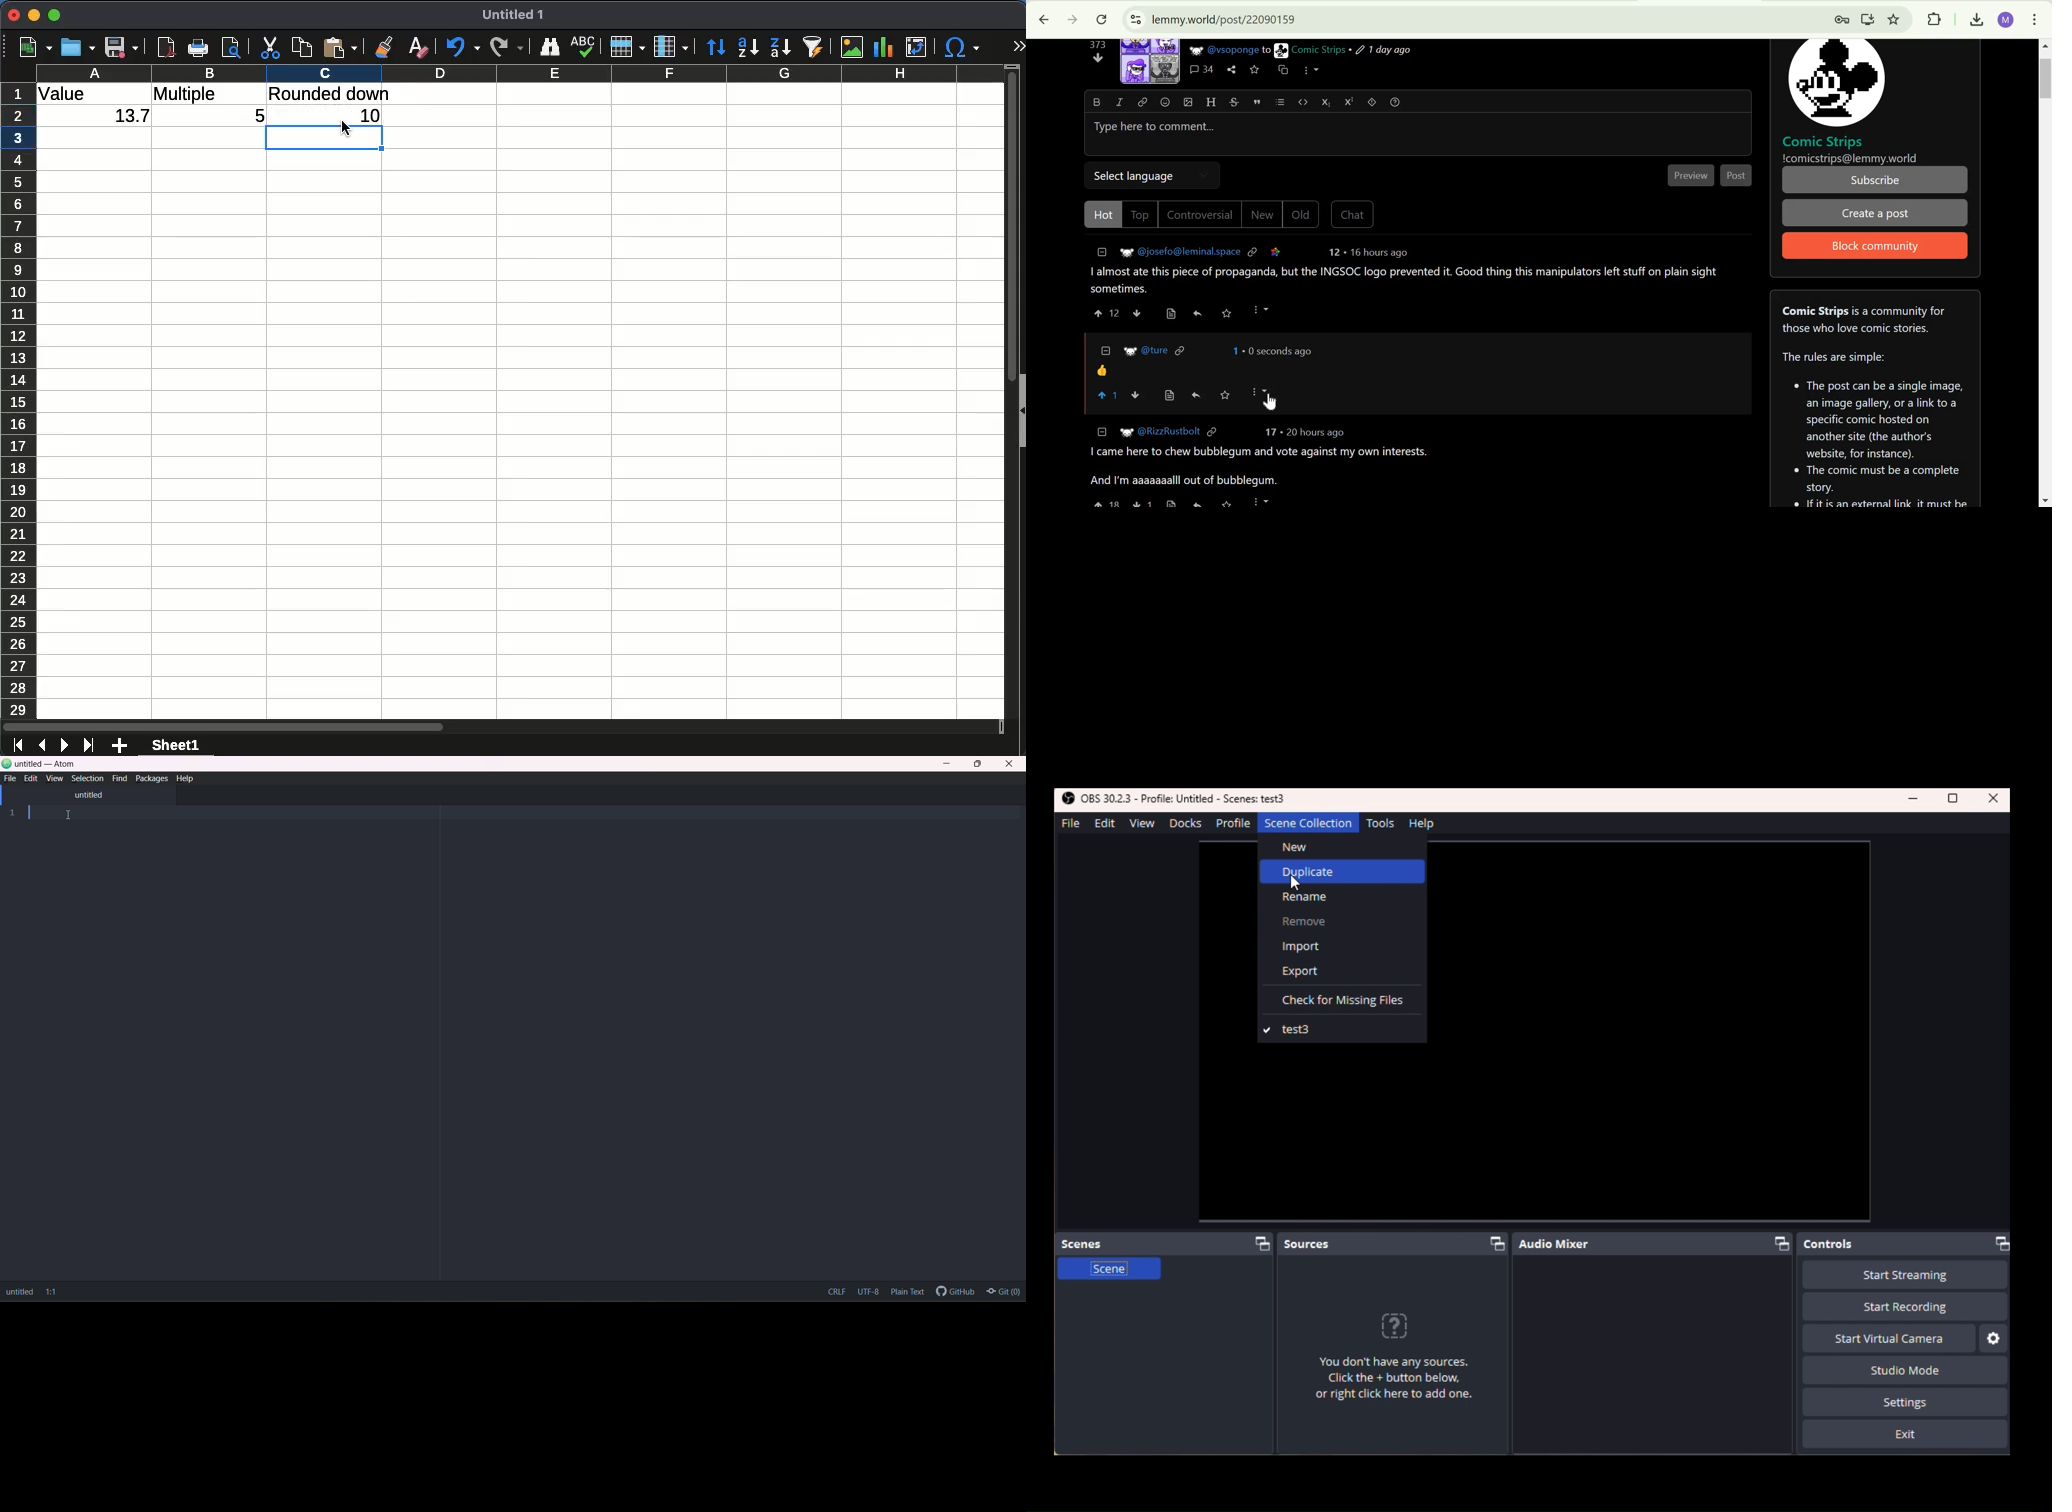 Image resolution: width=2072 pixels, height=1512 pixels. I want to click on Google account, so click(2005, 19).